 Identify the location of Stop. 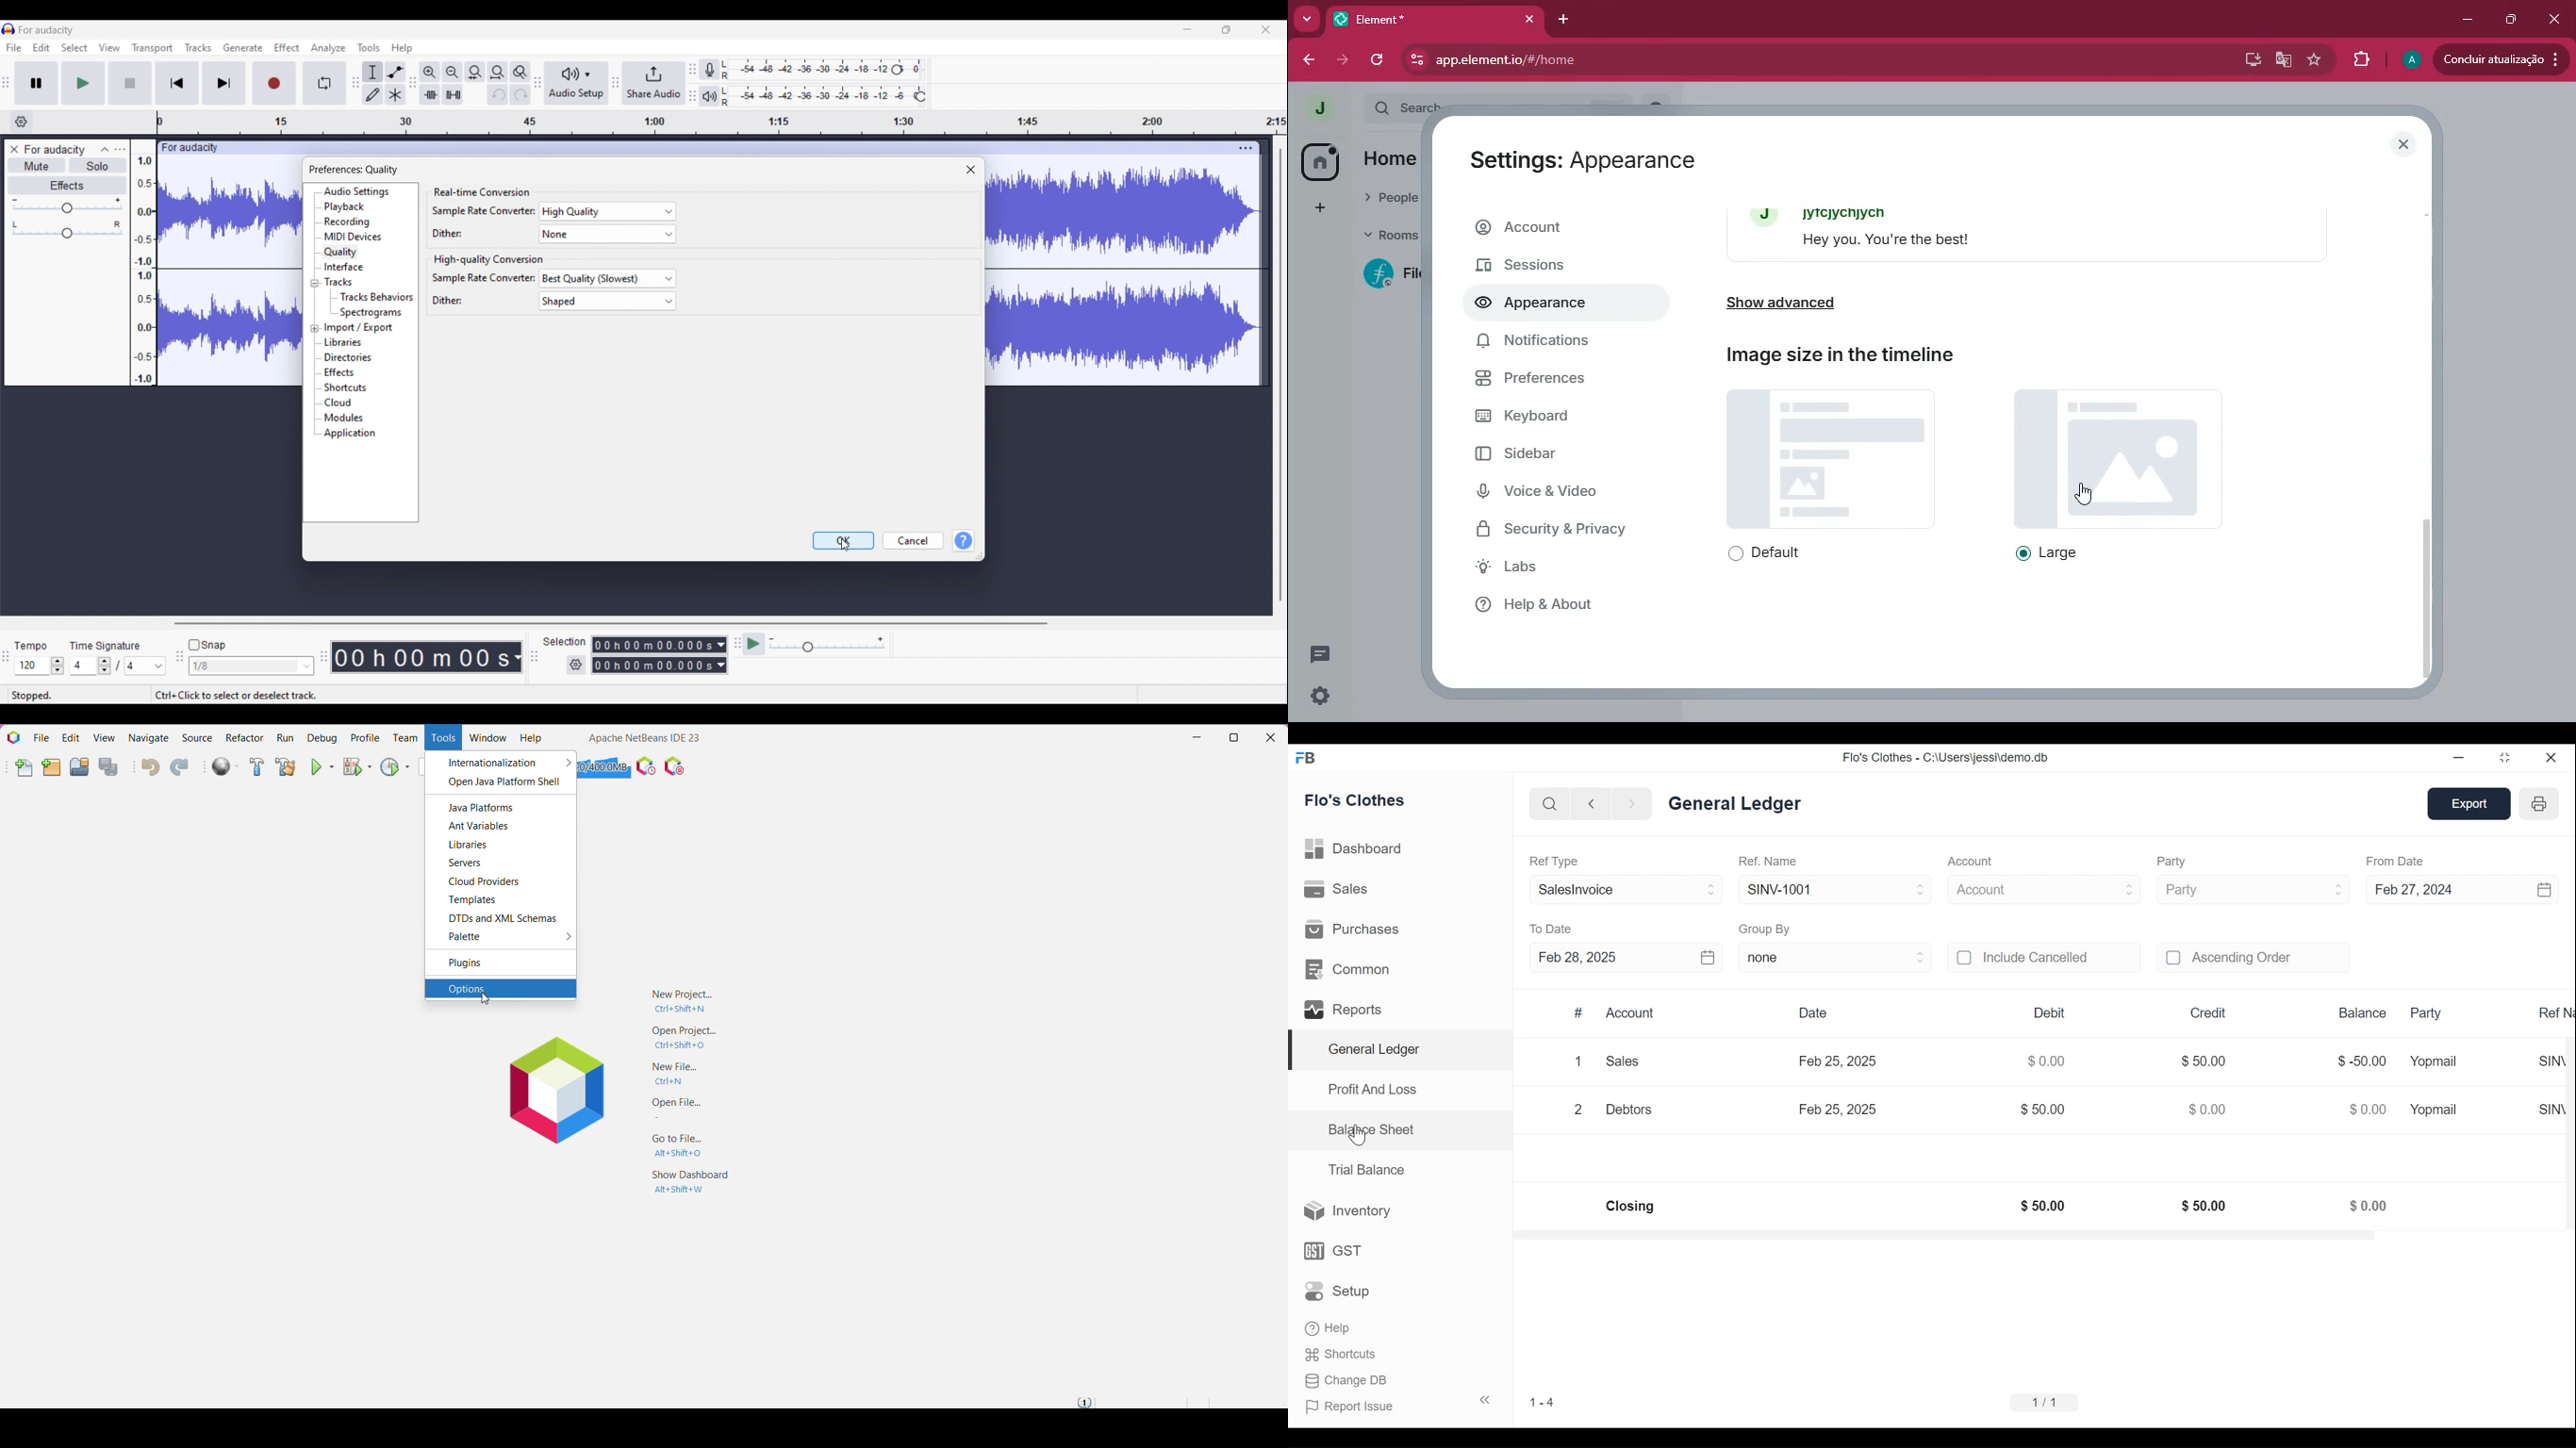
(129, 83).